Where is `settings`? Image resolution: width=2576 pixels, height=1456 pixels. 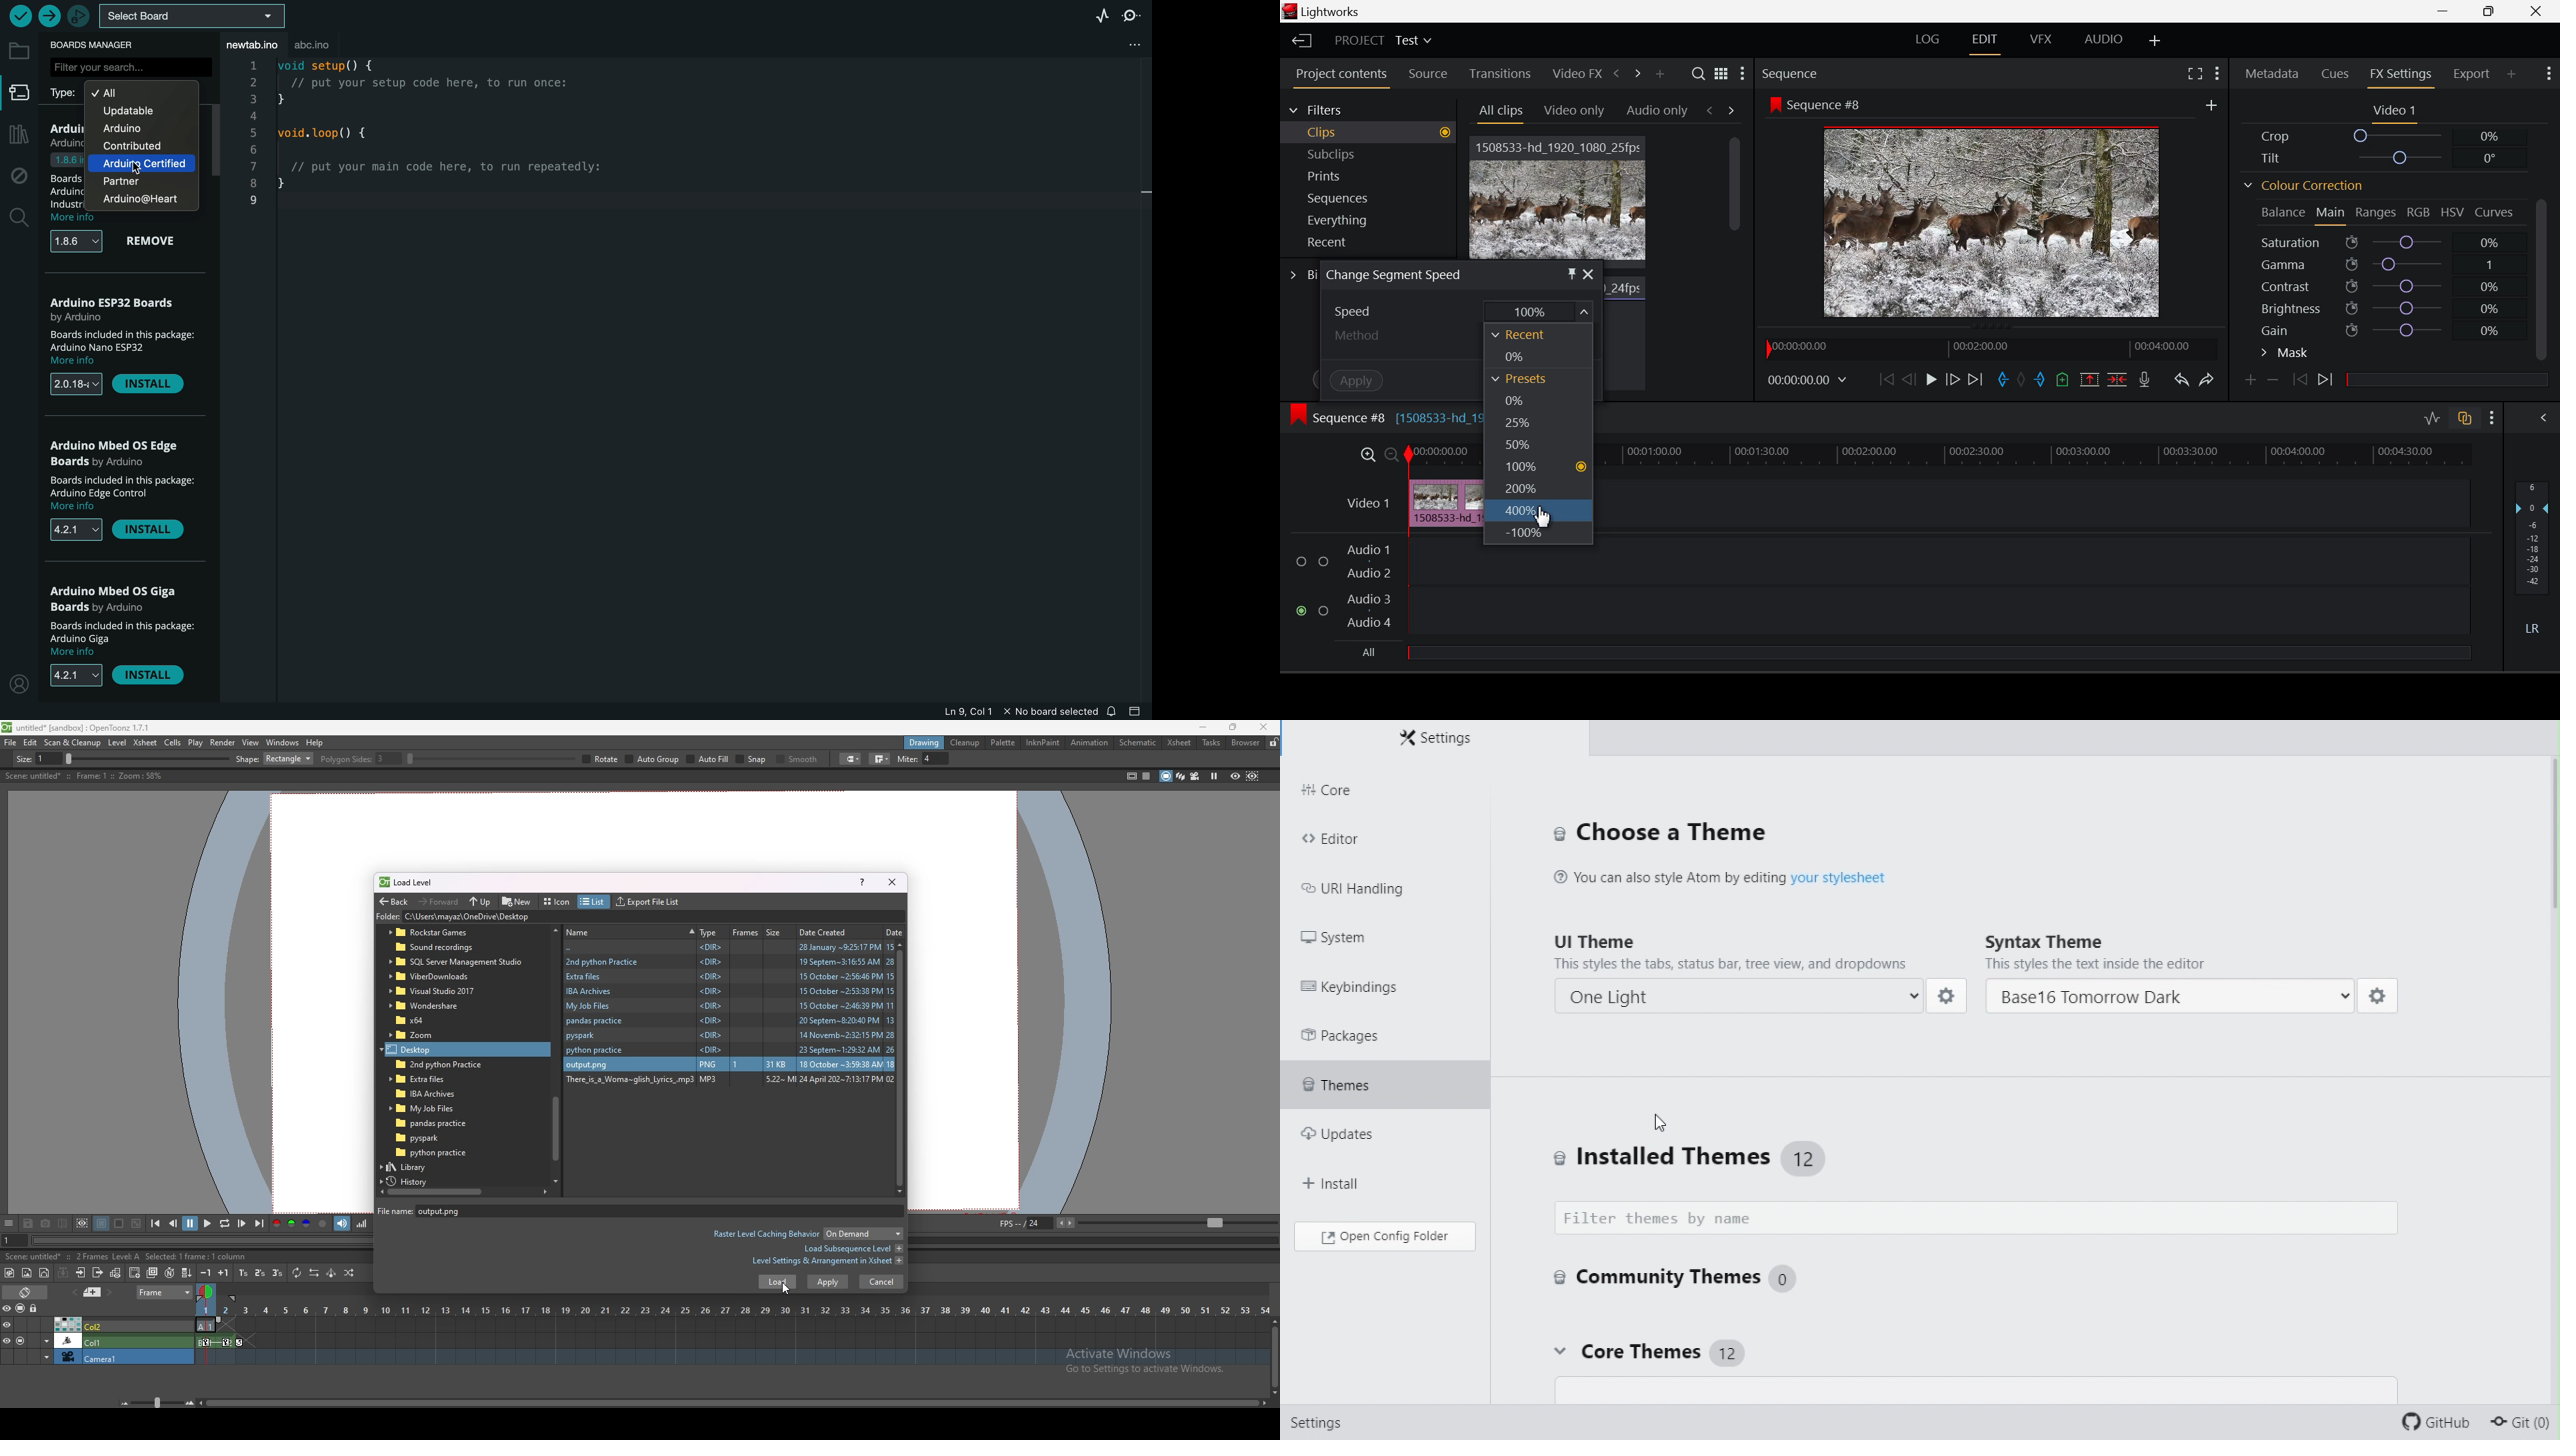 settings is located at coordinates (1315, 1426).